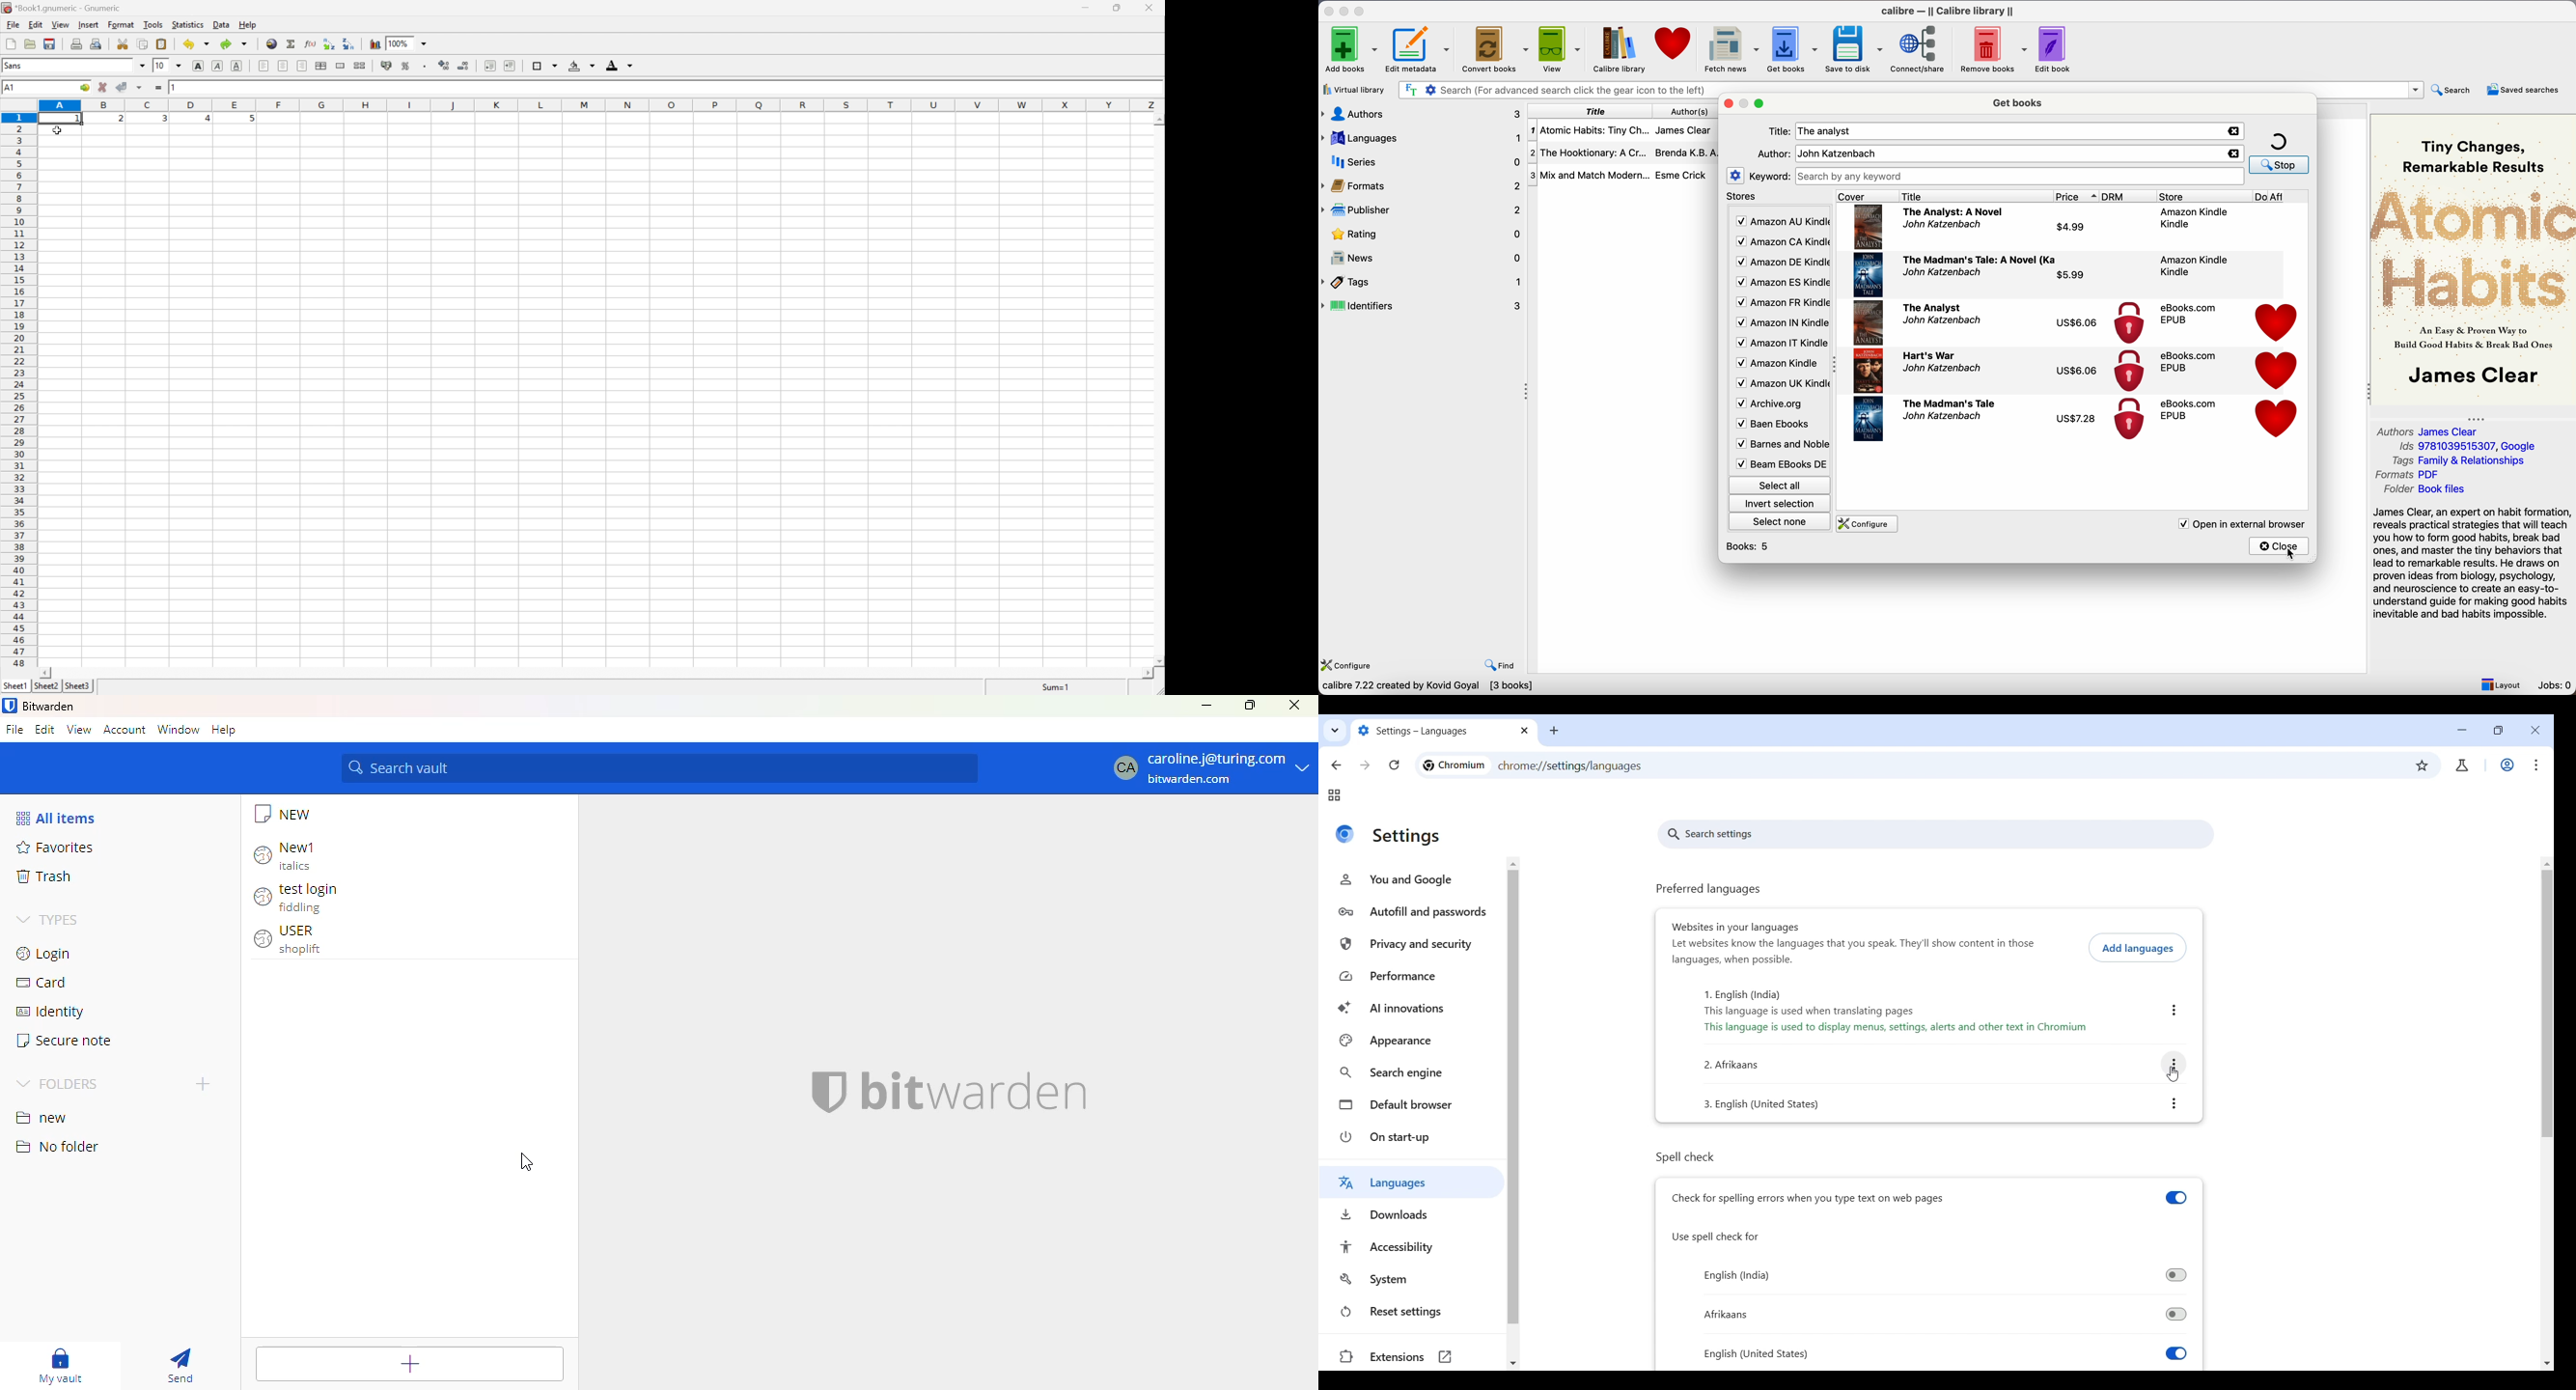  I want to click on insert, so click(89, 24).